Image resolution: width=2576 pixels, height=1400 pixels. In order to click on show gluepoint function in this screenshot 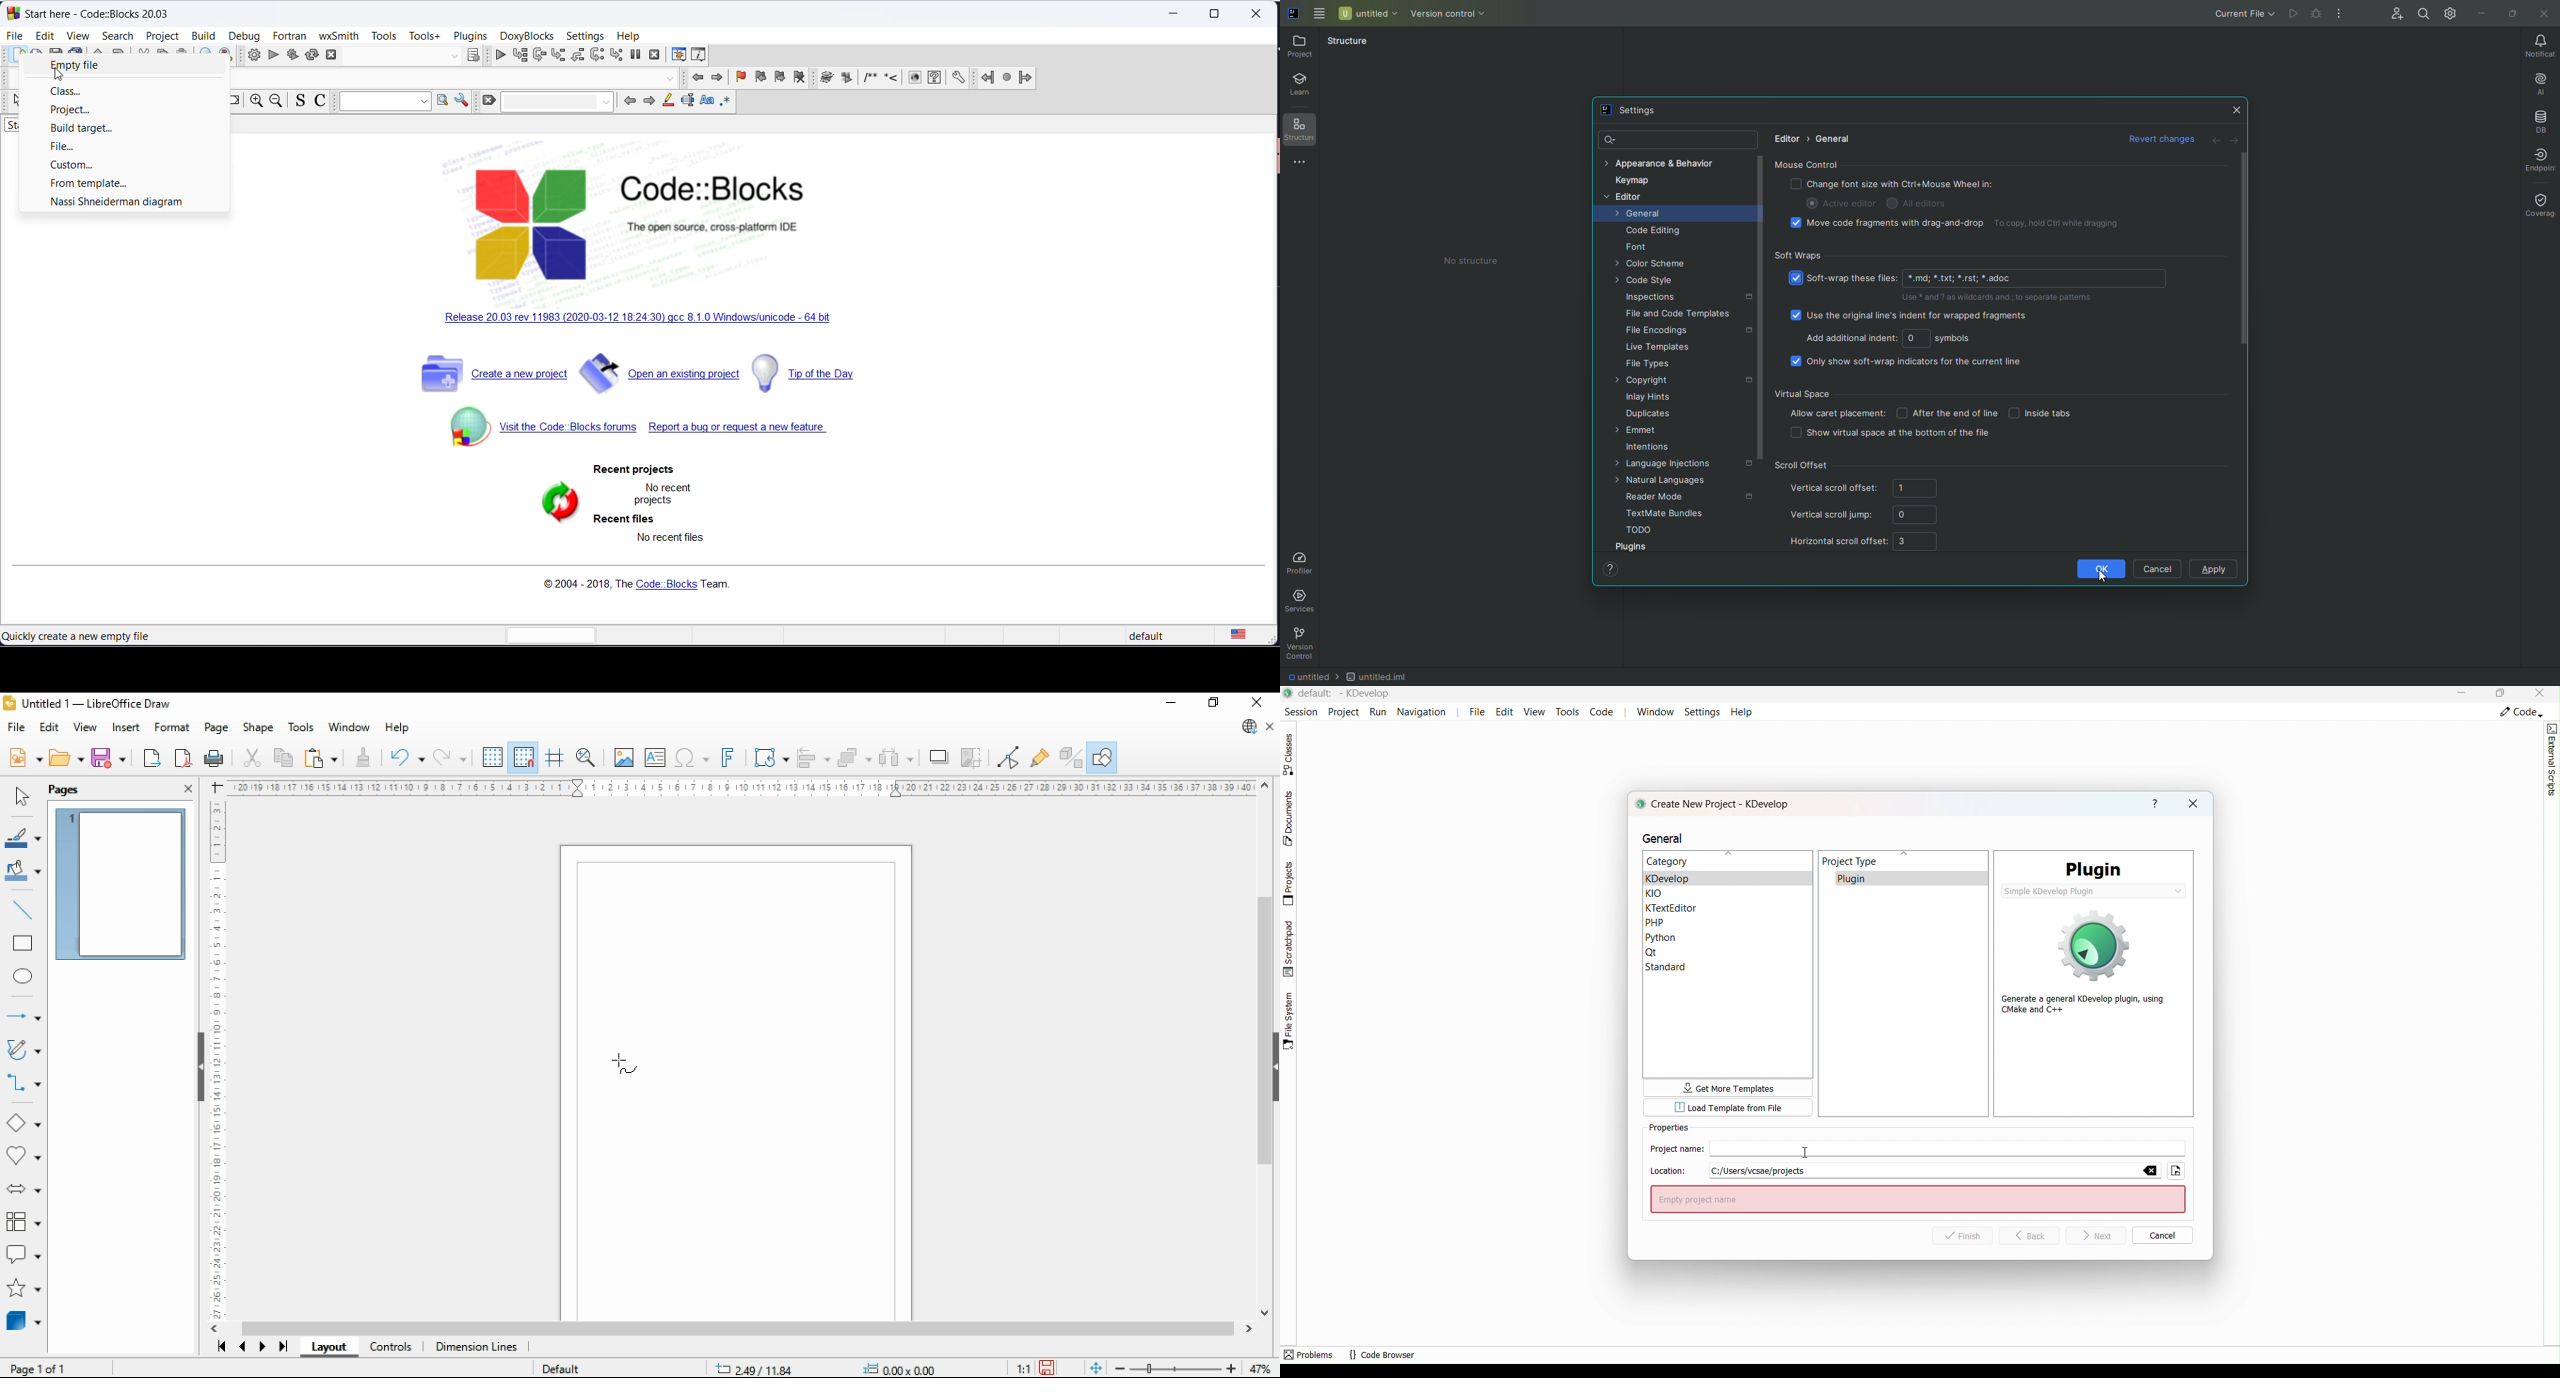, I will do `click(1041, 758)`.